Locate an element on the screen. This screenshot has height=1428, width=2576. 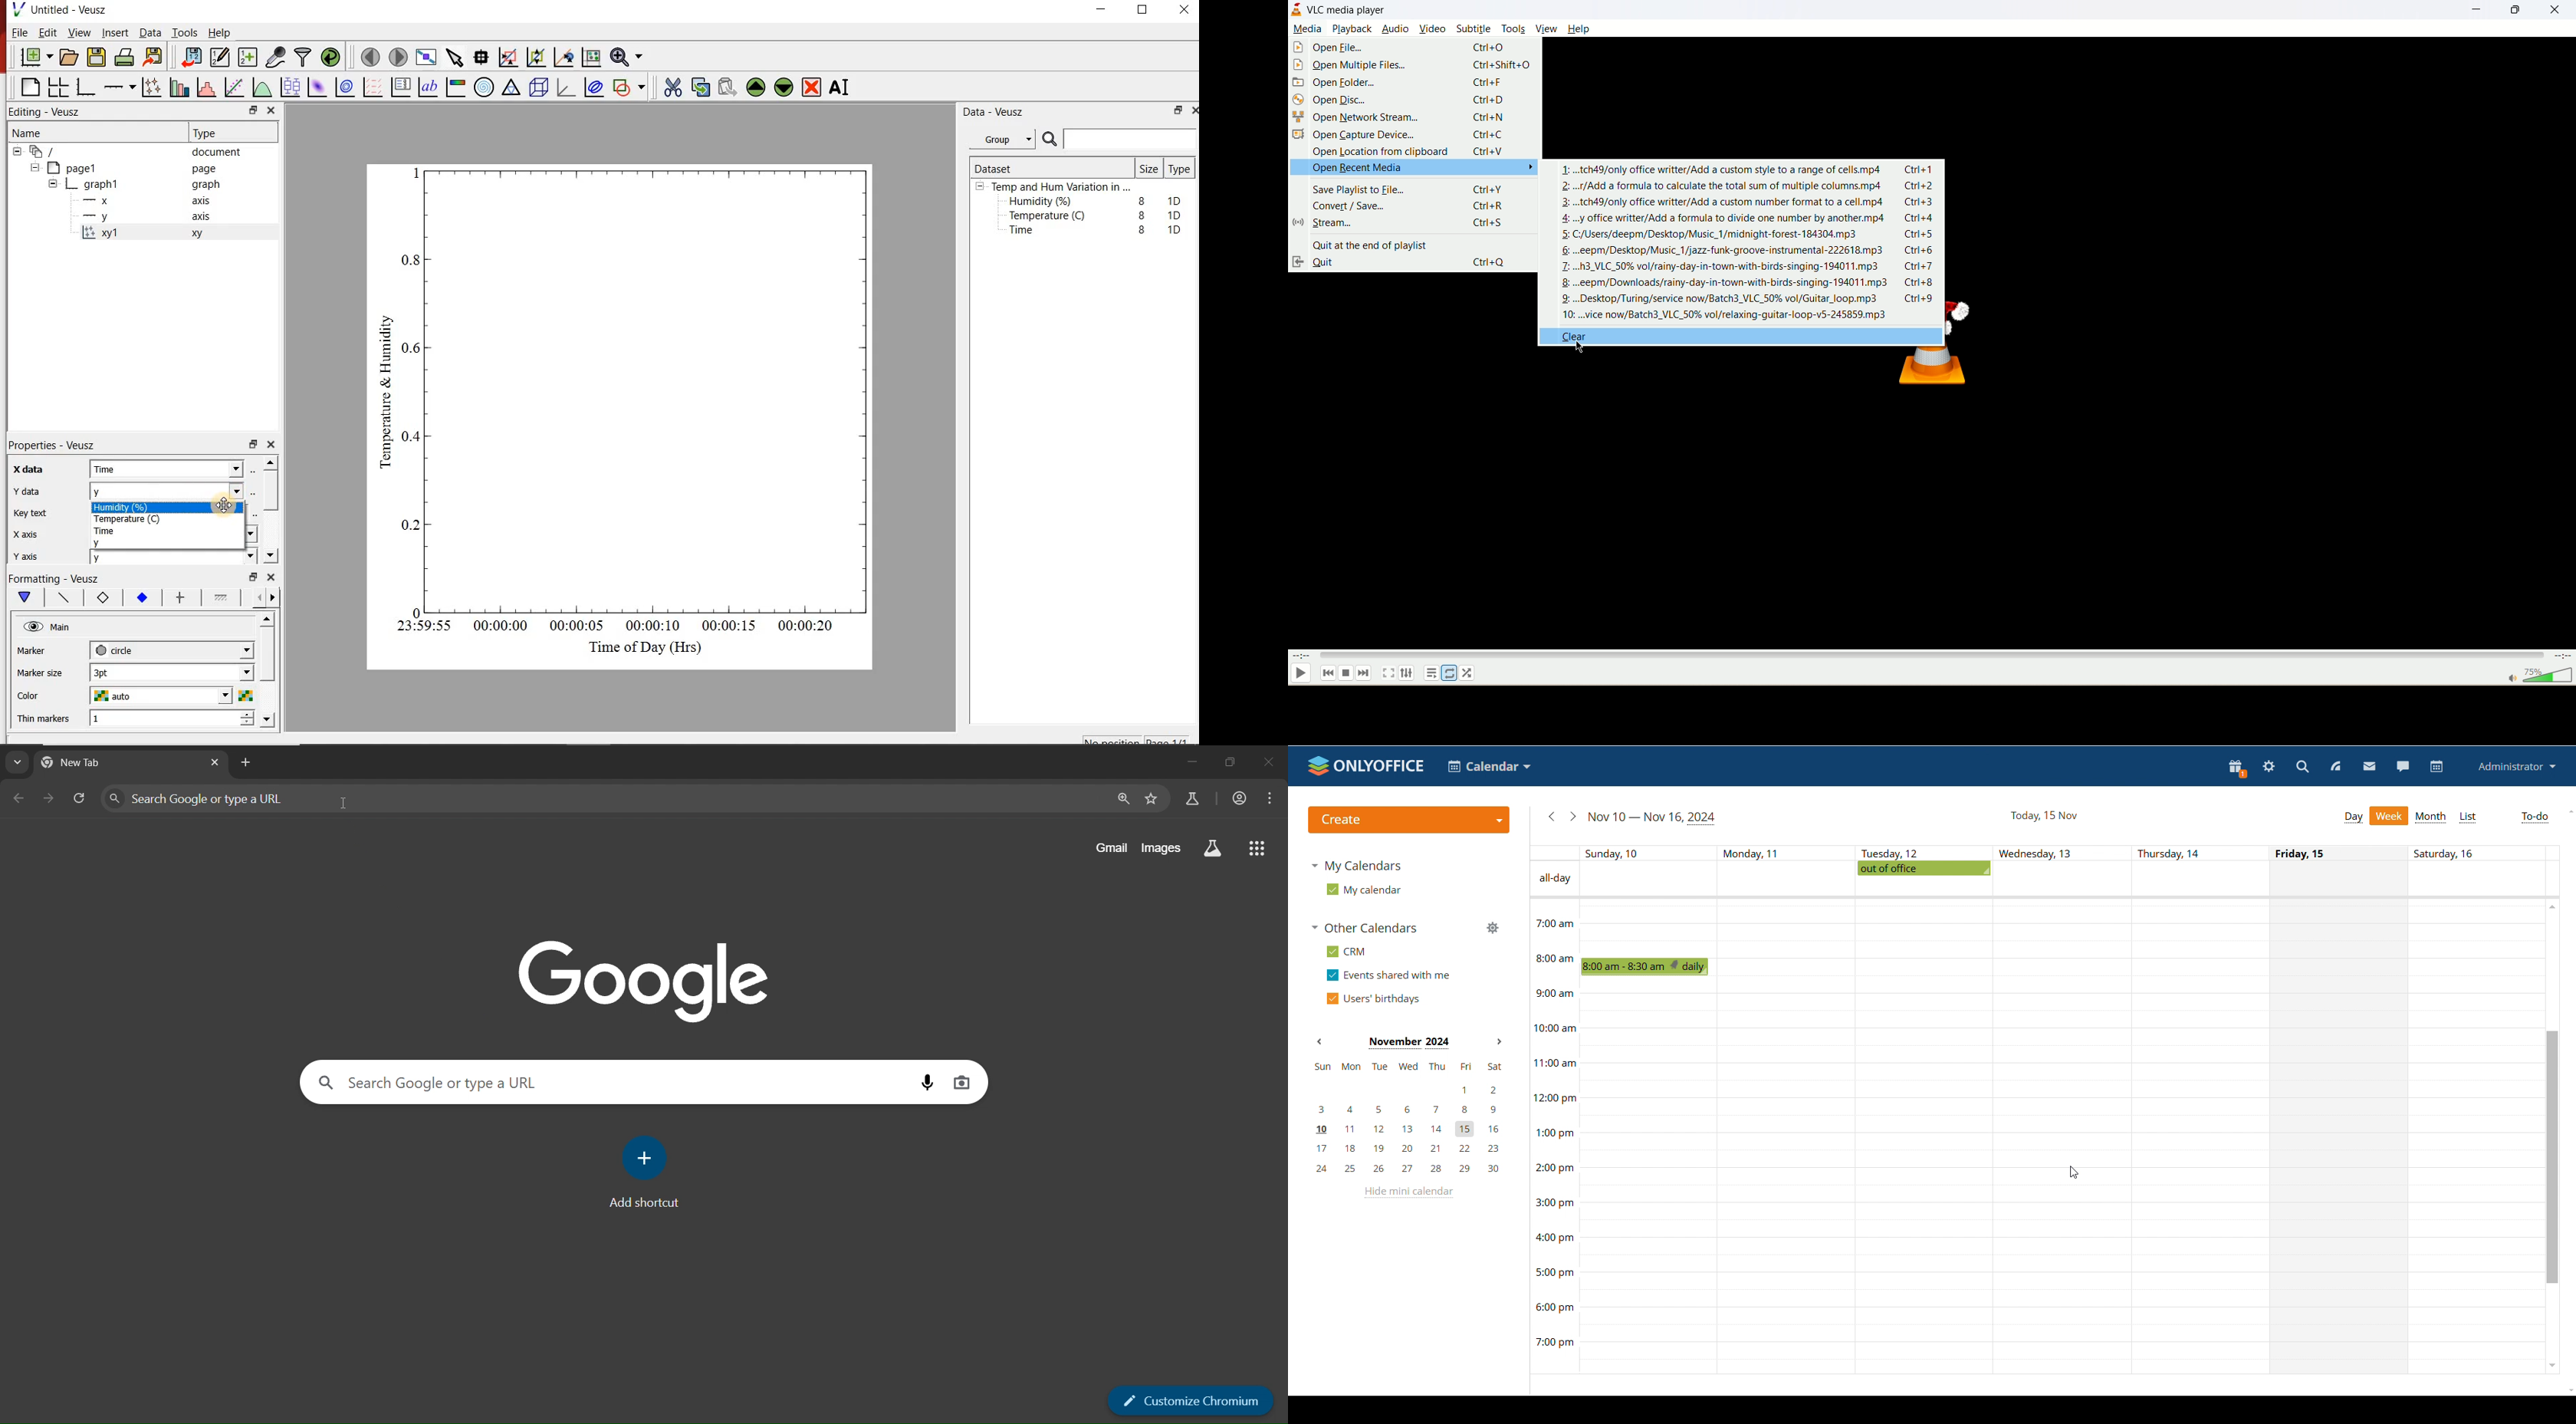
RRR,
1: ...tch49/only office writter/Add a custom style to a range of cells.mp4 is located at coordinates (1723, 168).